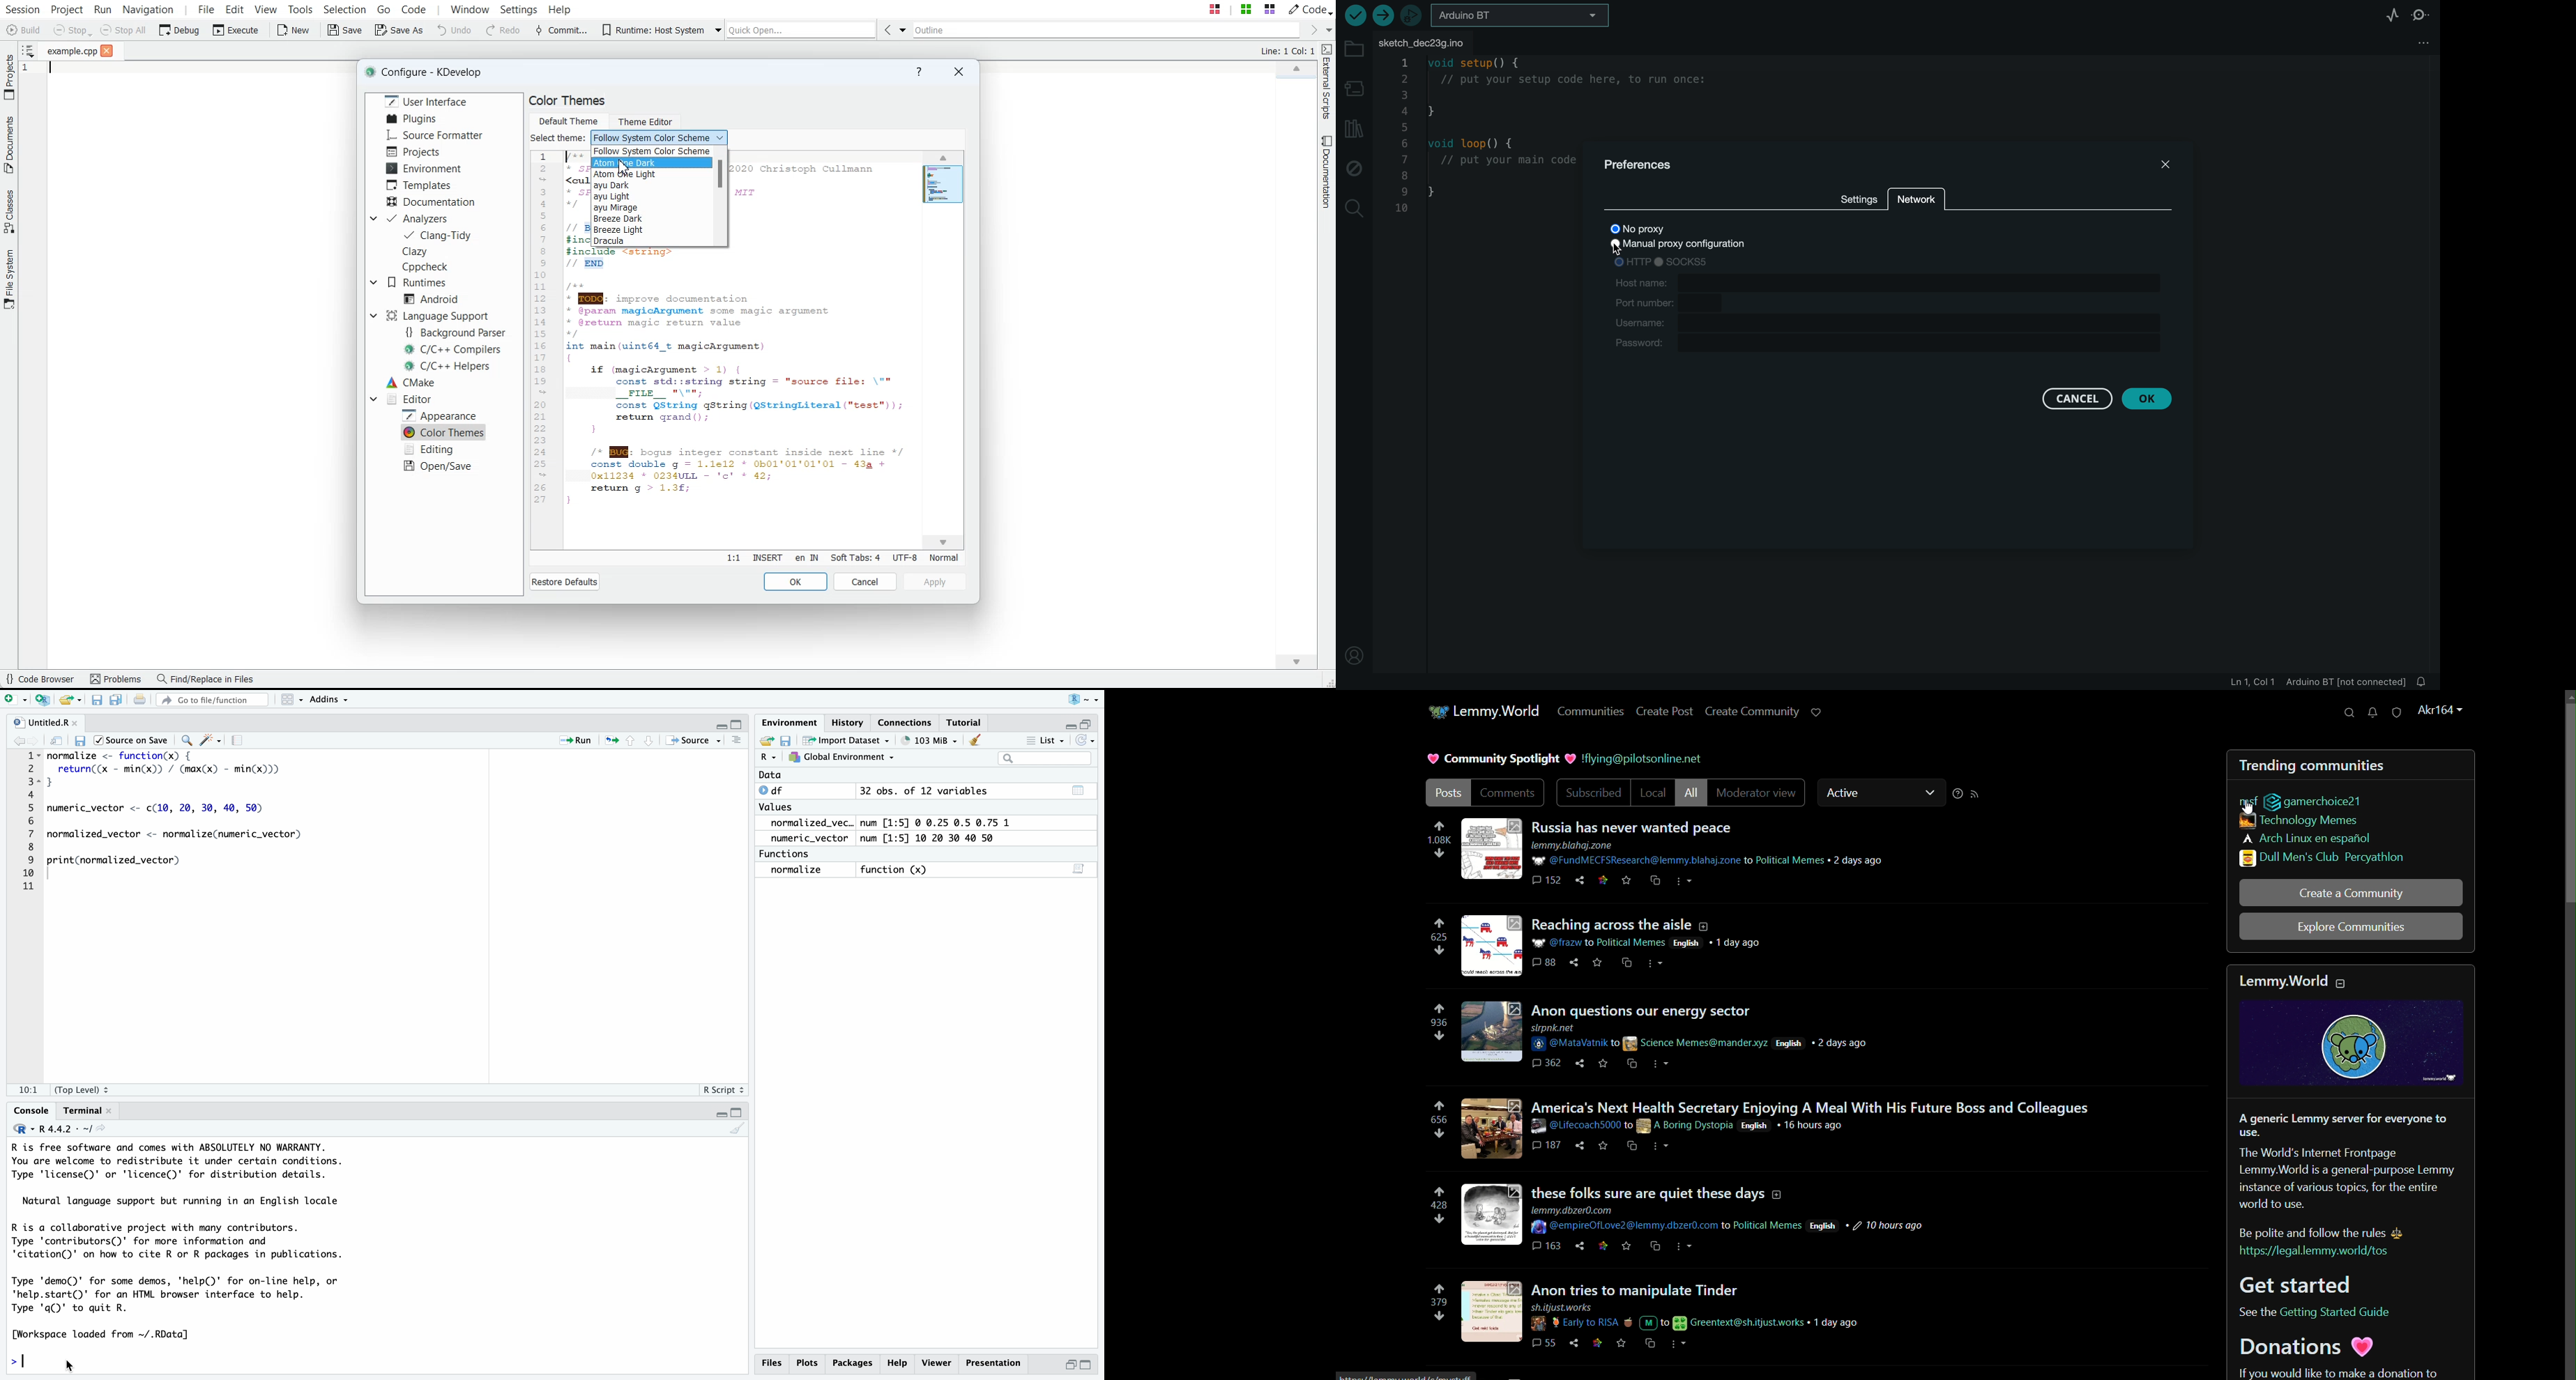  What do you see at coordinates (691, 741) in the screenshot?
I see `Source` at bounding box center [691, 741].